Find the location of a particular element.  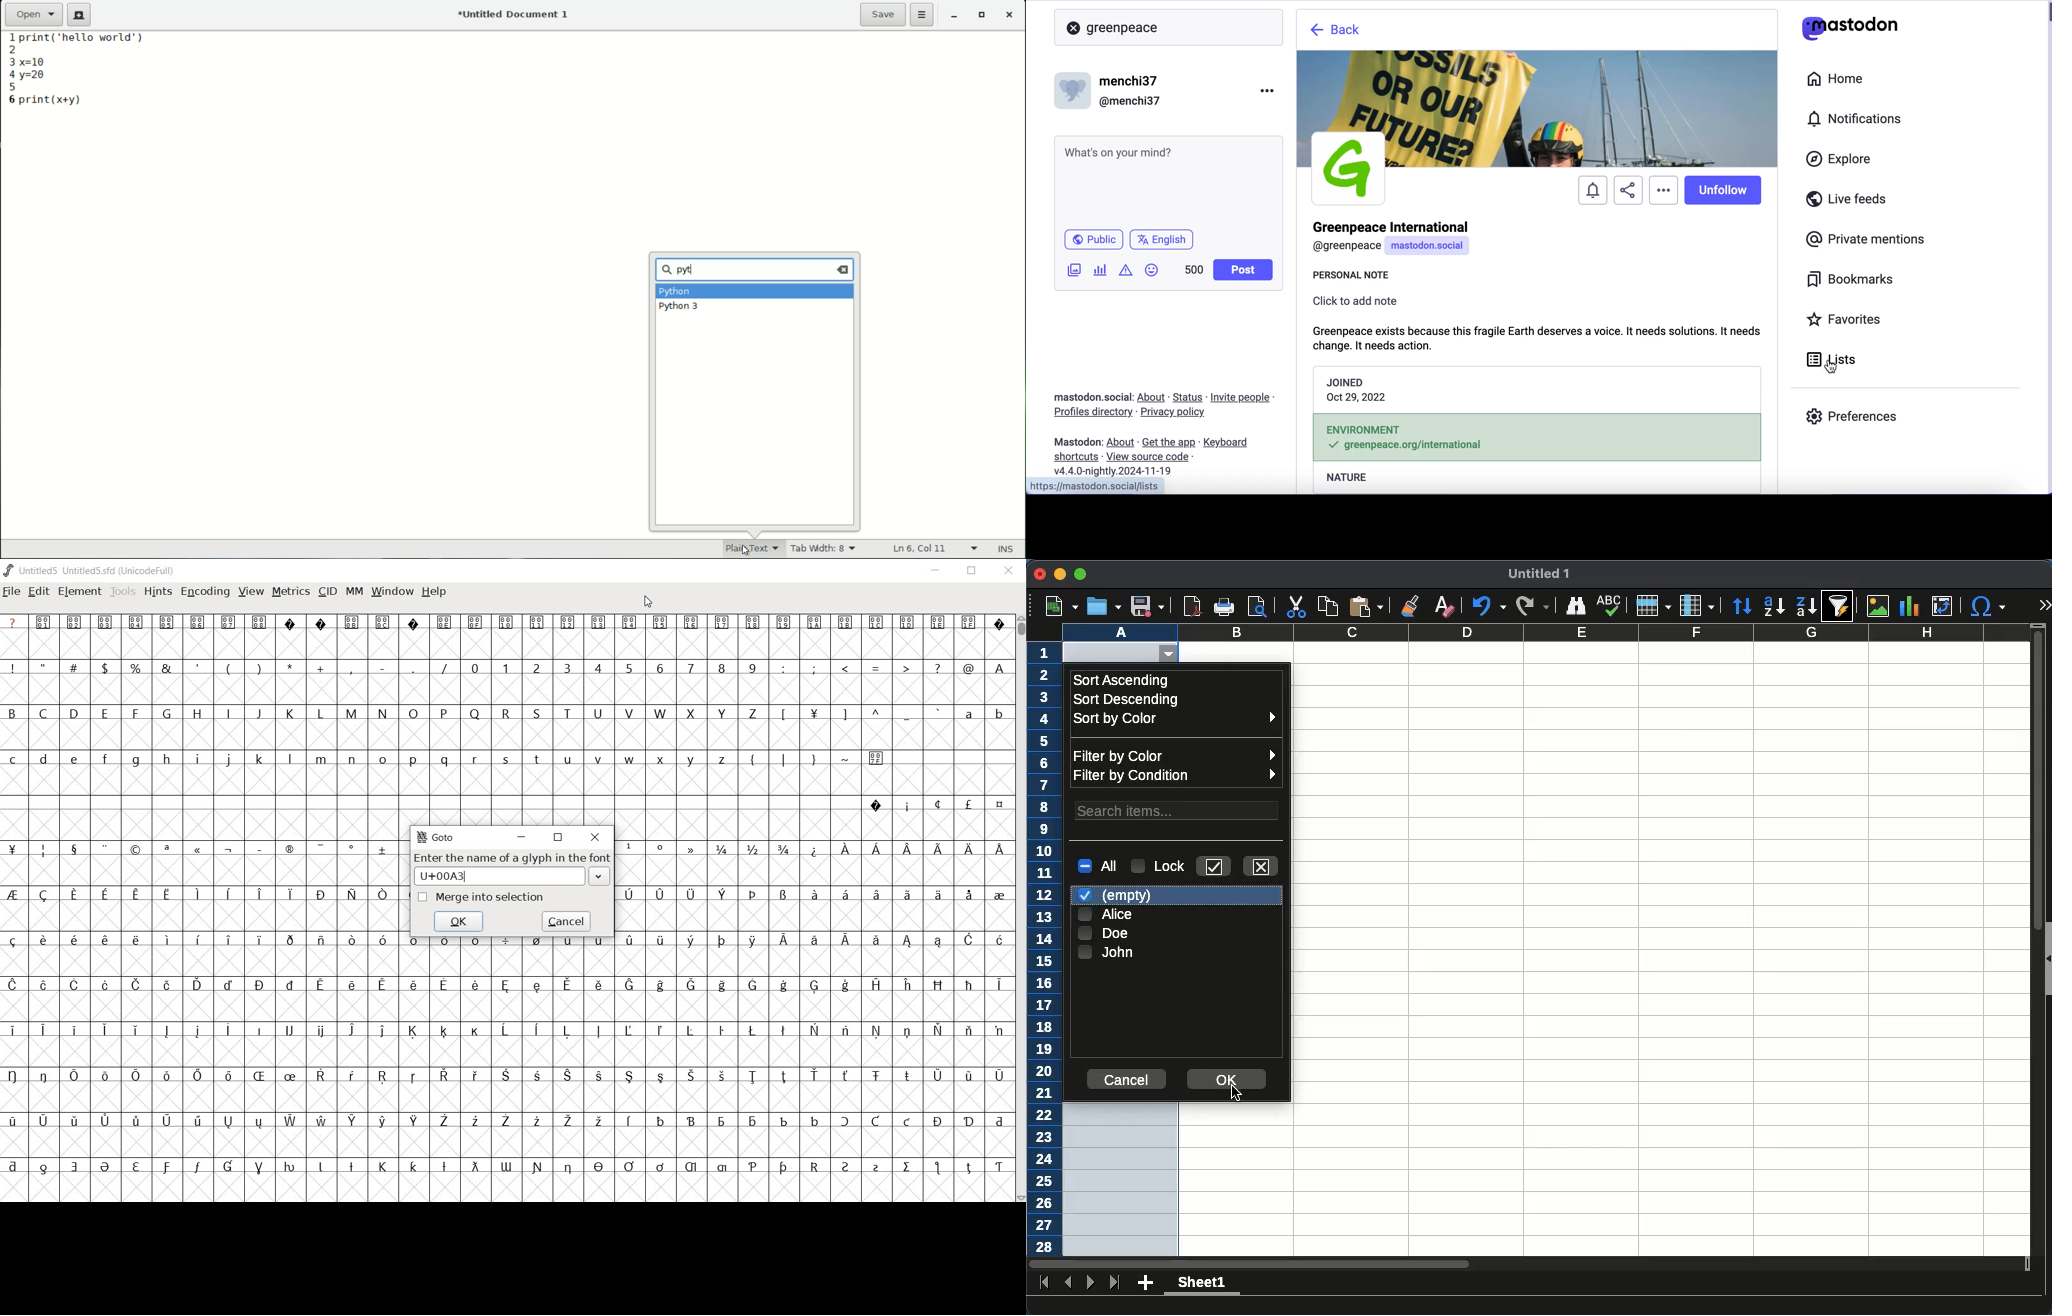

A is located at coordinates (998, 667).